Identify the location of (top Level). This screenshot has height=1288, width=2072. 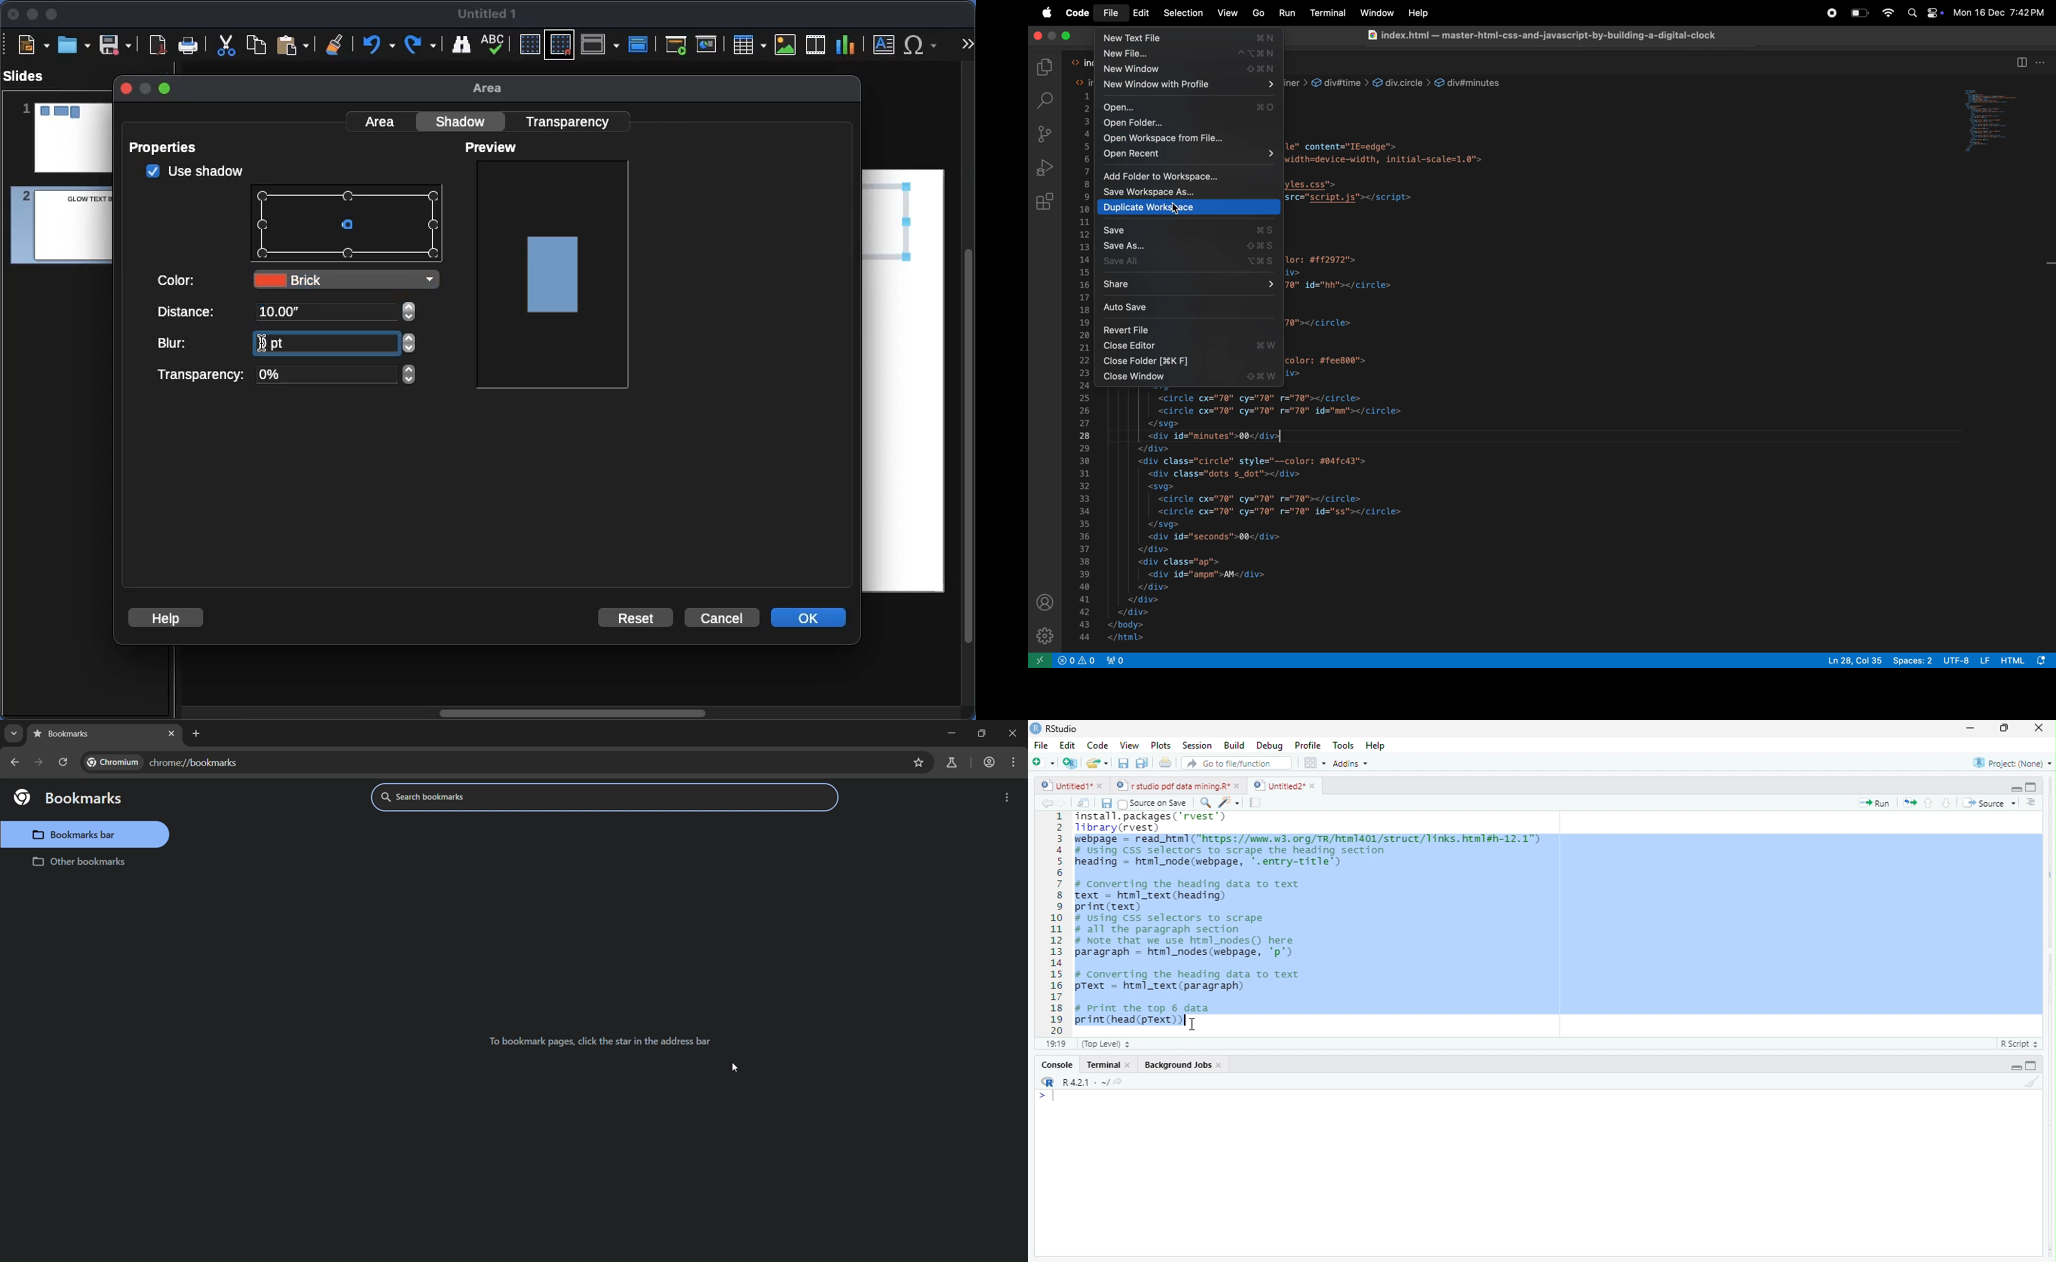
(1106, 1044).